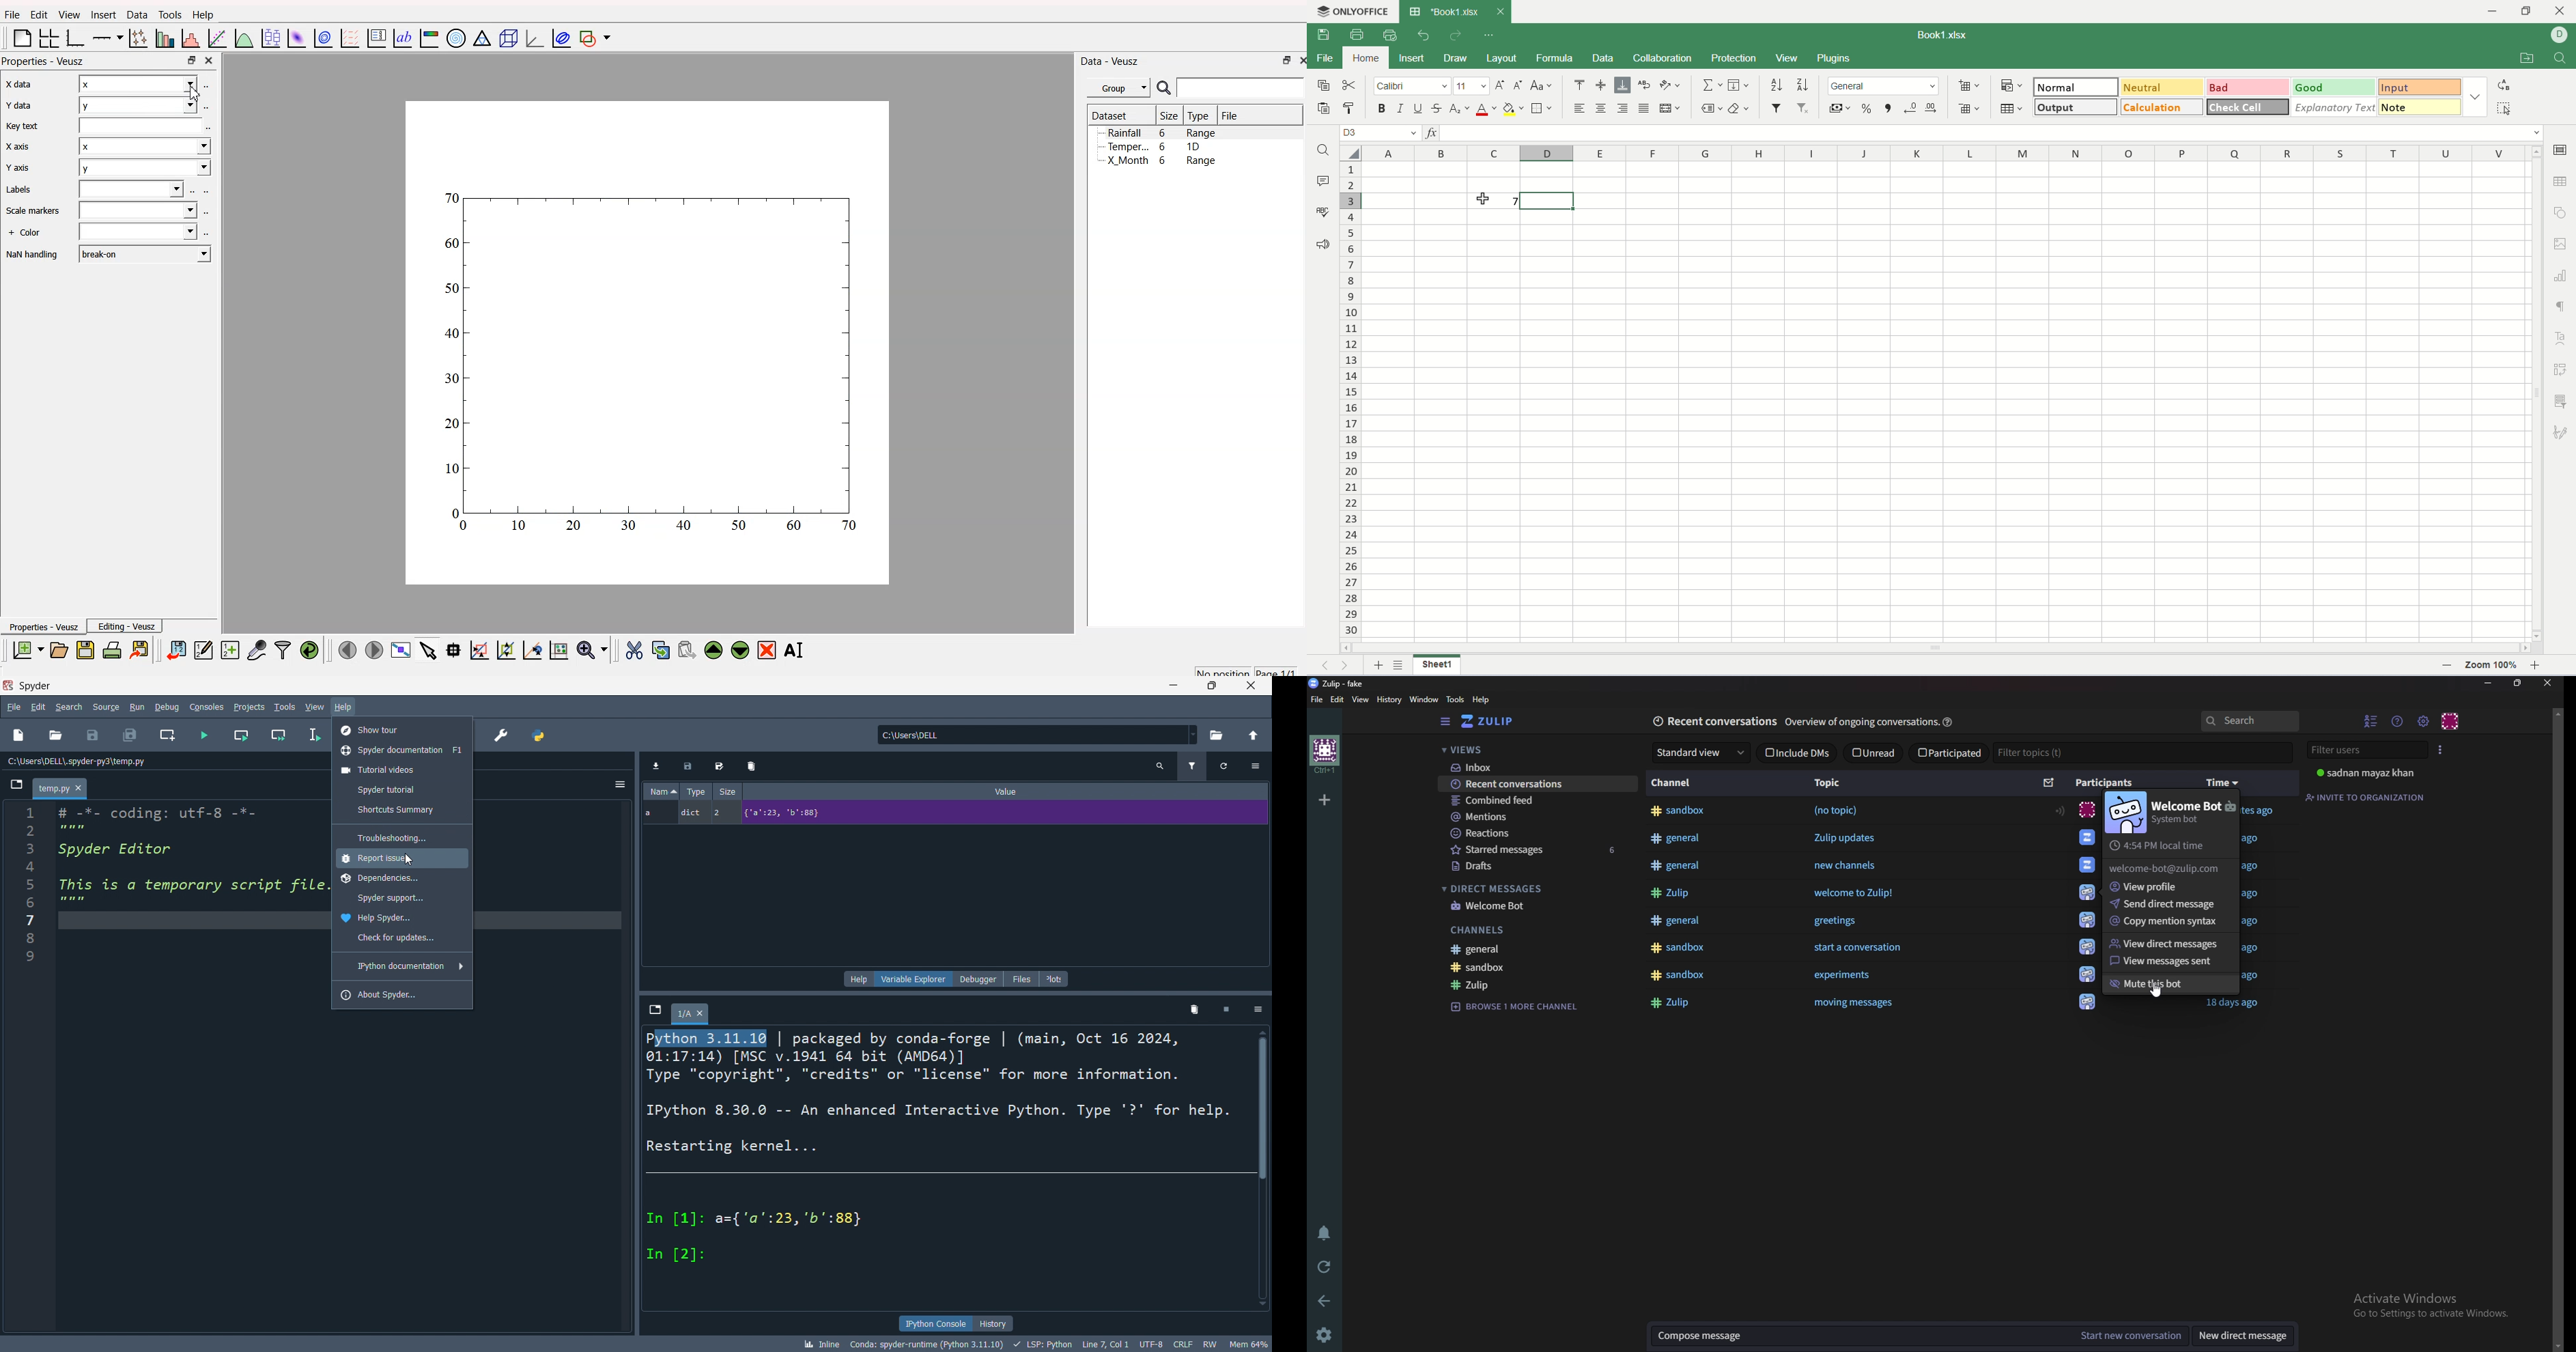  What do you see at coordinates (1252, 686) in the screenshot?
I see `close` at bounding box center [1252, 686].